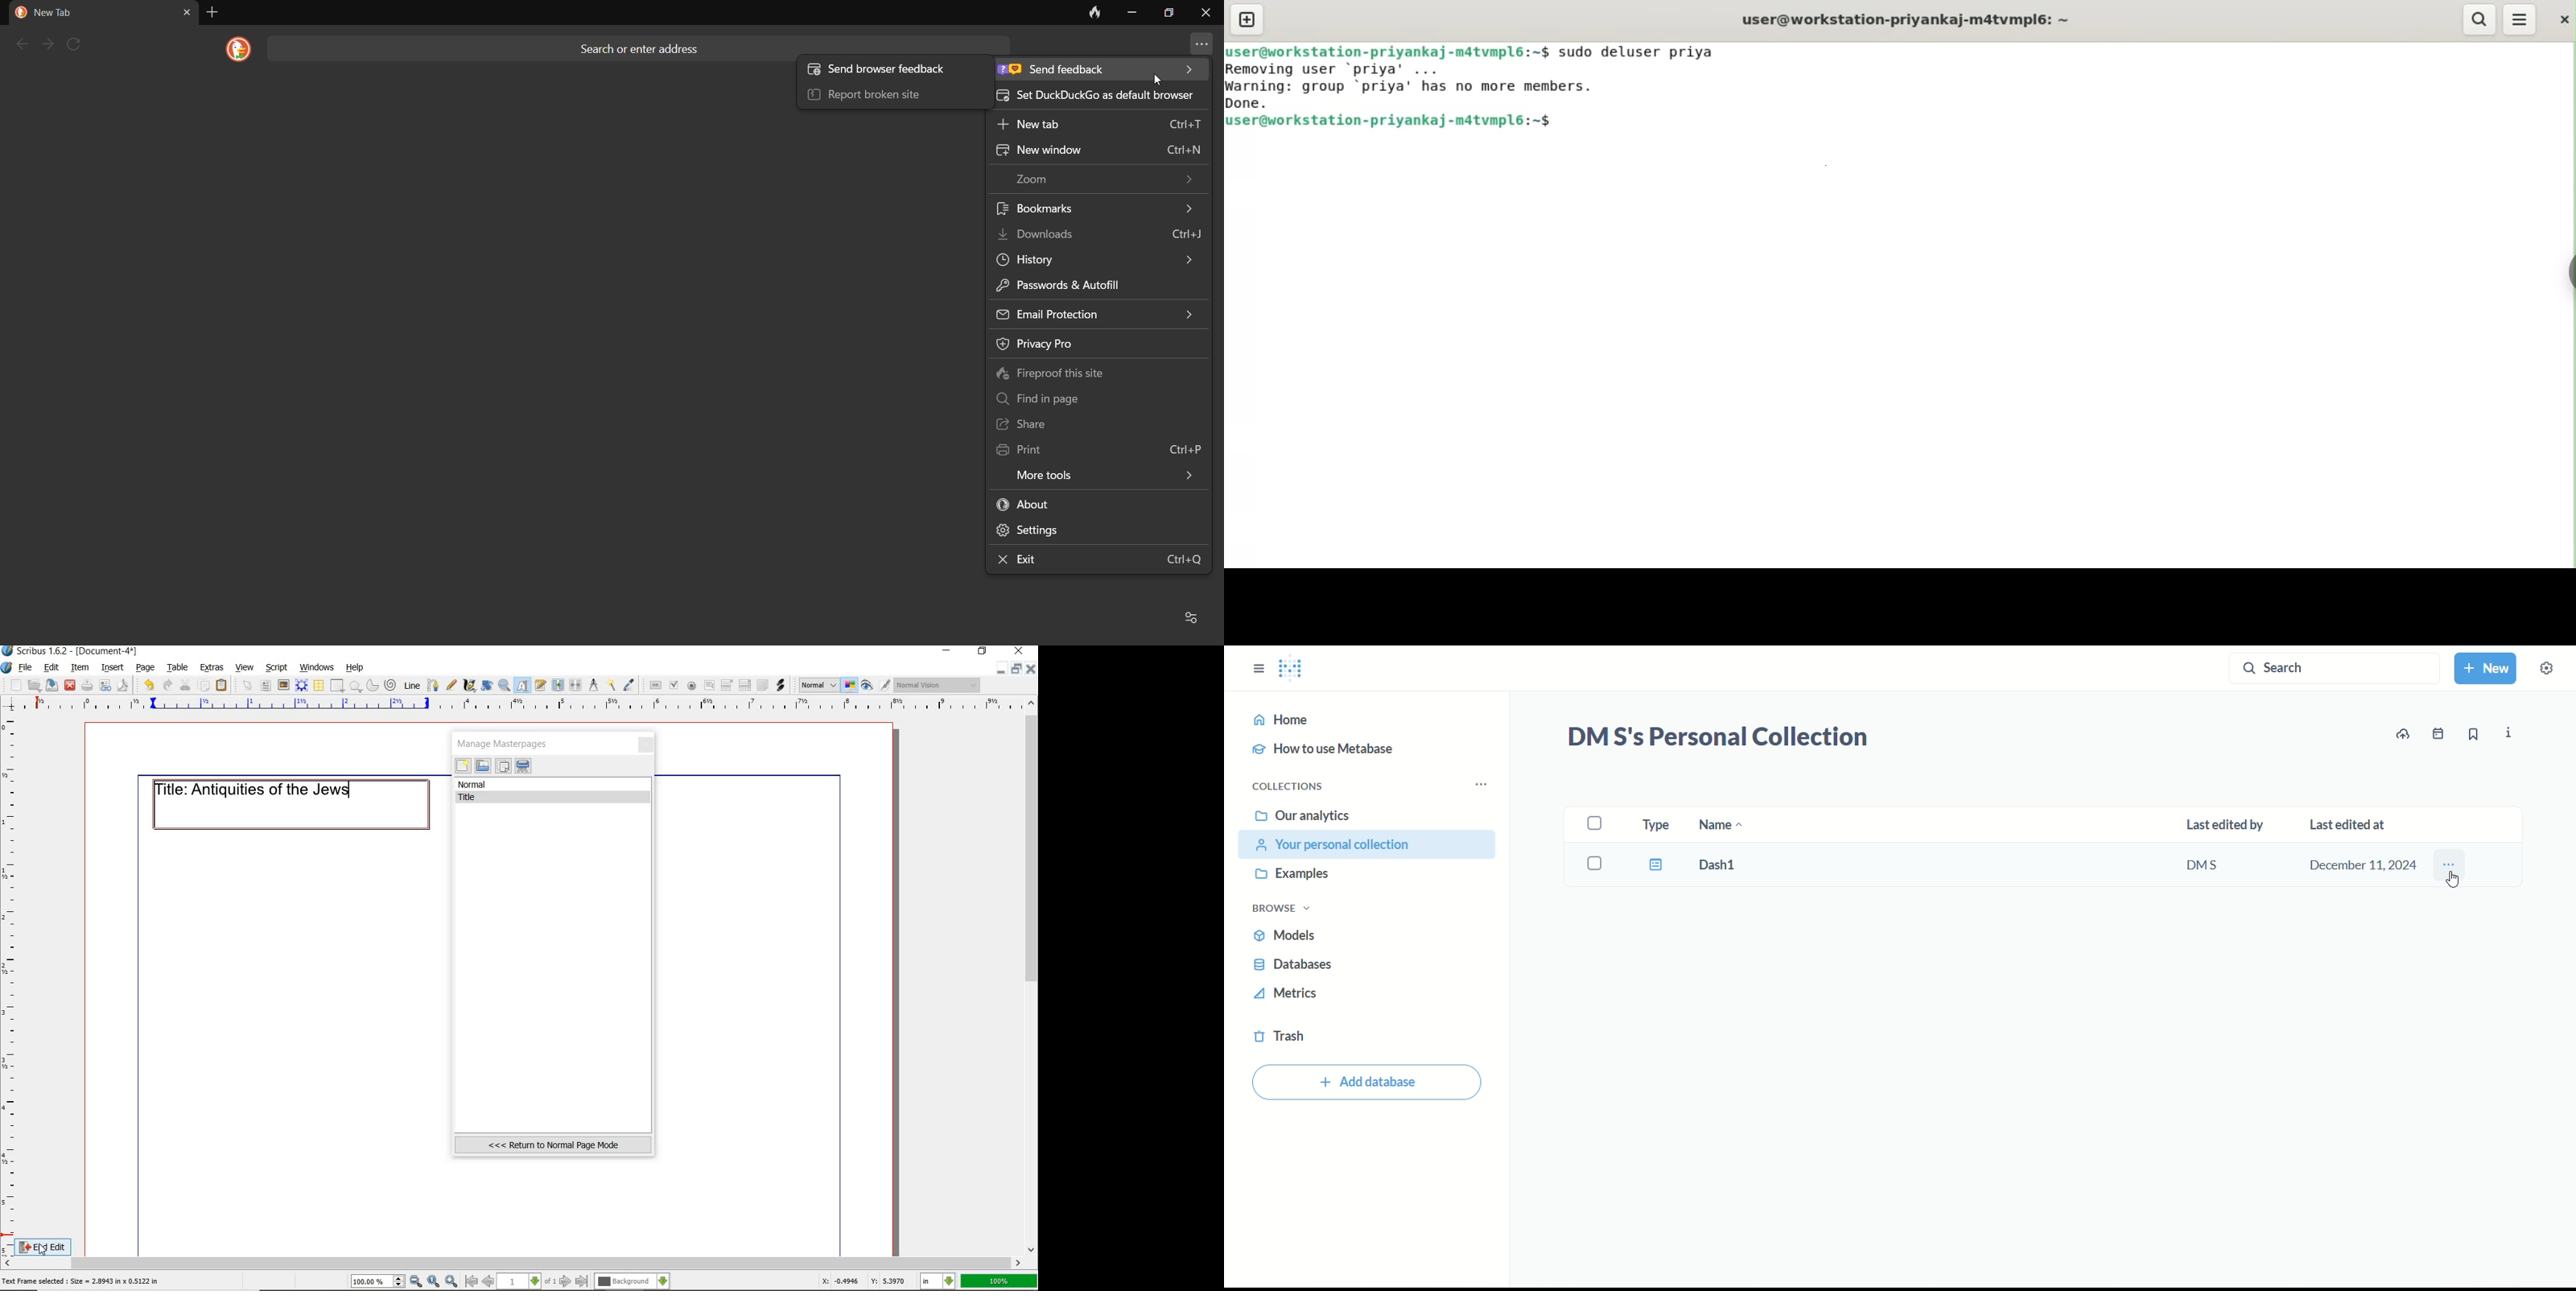 This screenshot has height=1316, width=2576. Describe the element at coordinates (302, 685) in the screenshot. I see `render frame` at that location.